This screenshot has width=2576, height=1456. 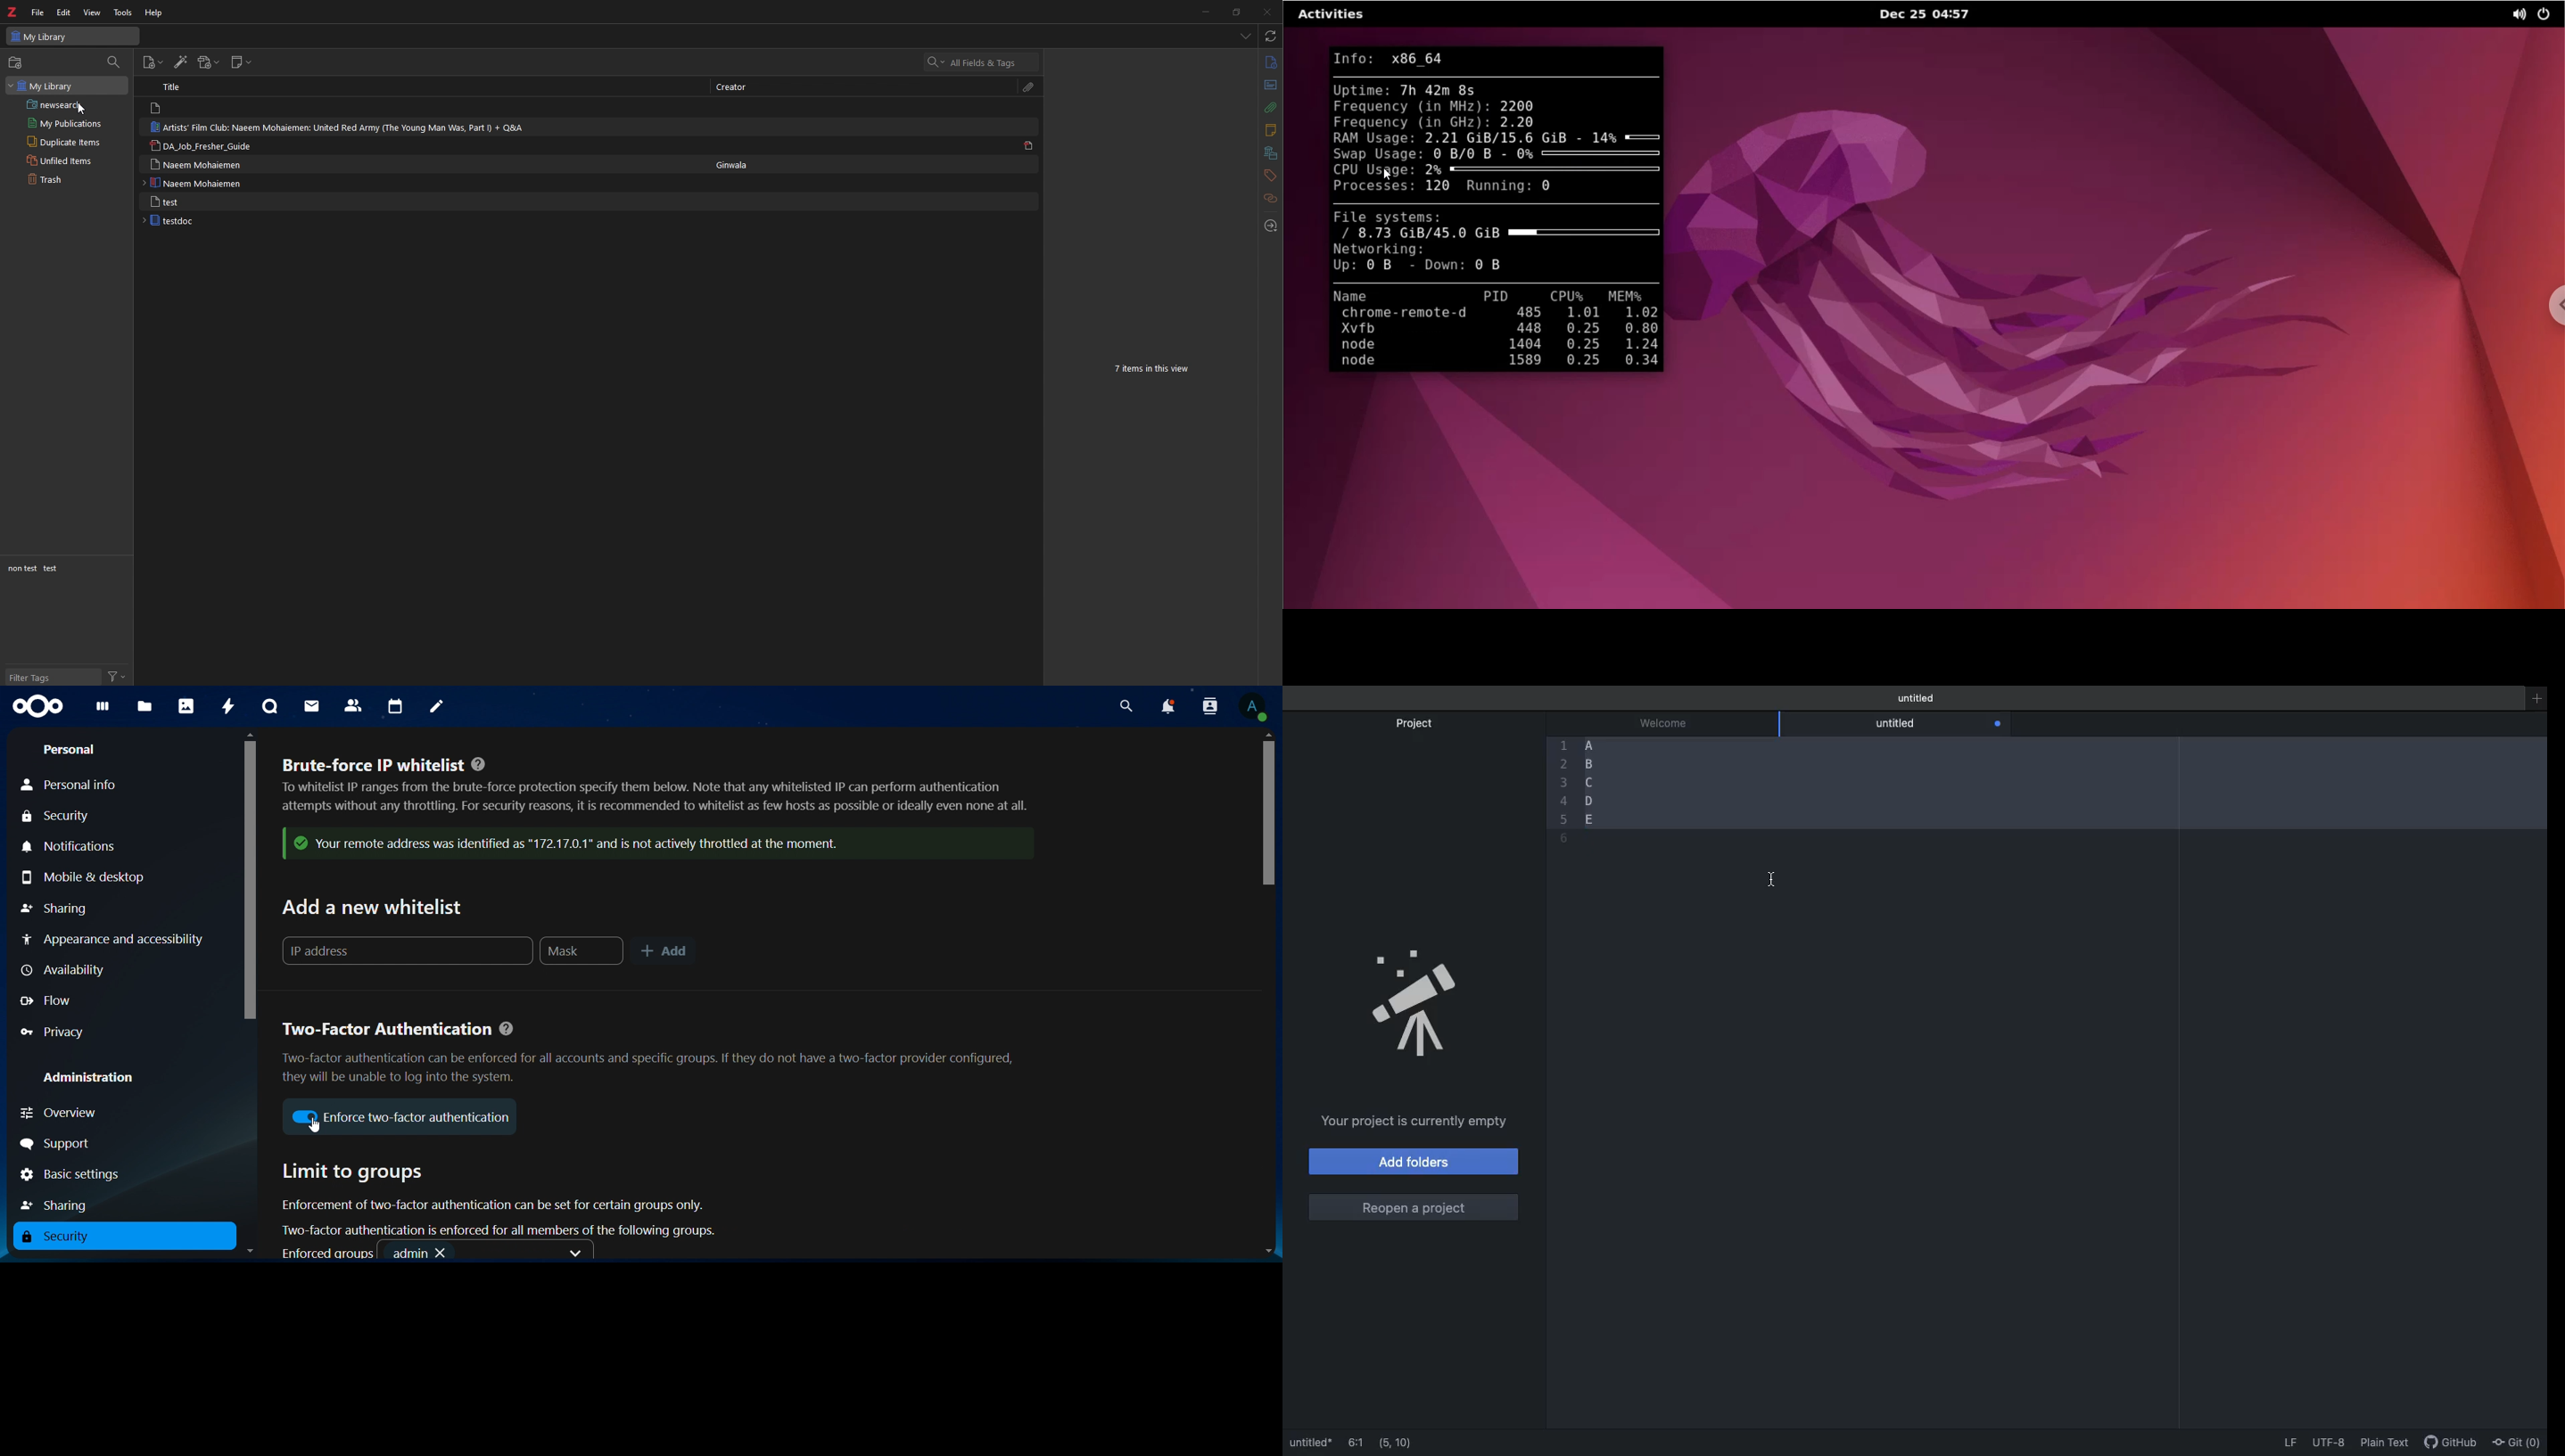 I want to click on Edit, so click(x=63, y=12).